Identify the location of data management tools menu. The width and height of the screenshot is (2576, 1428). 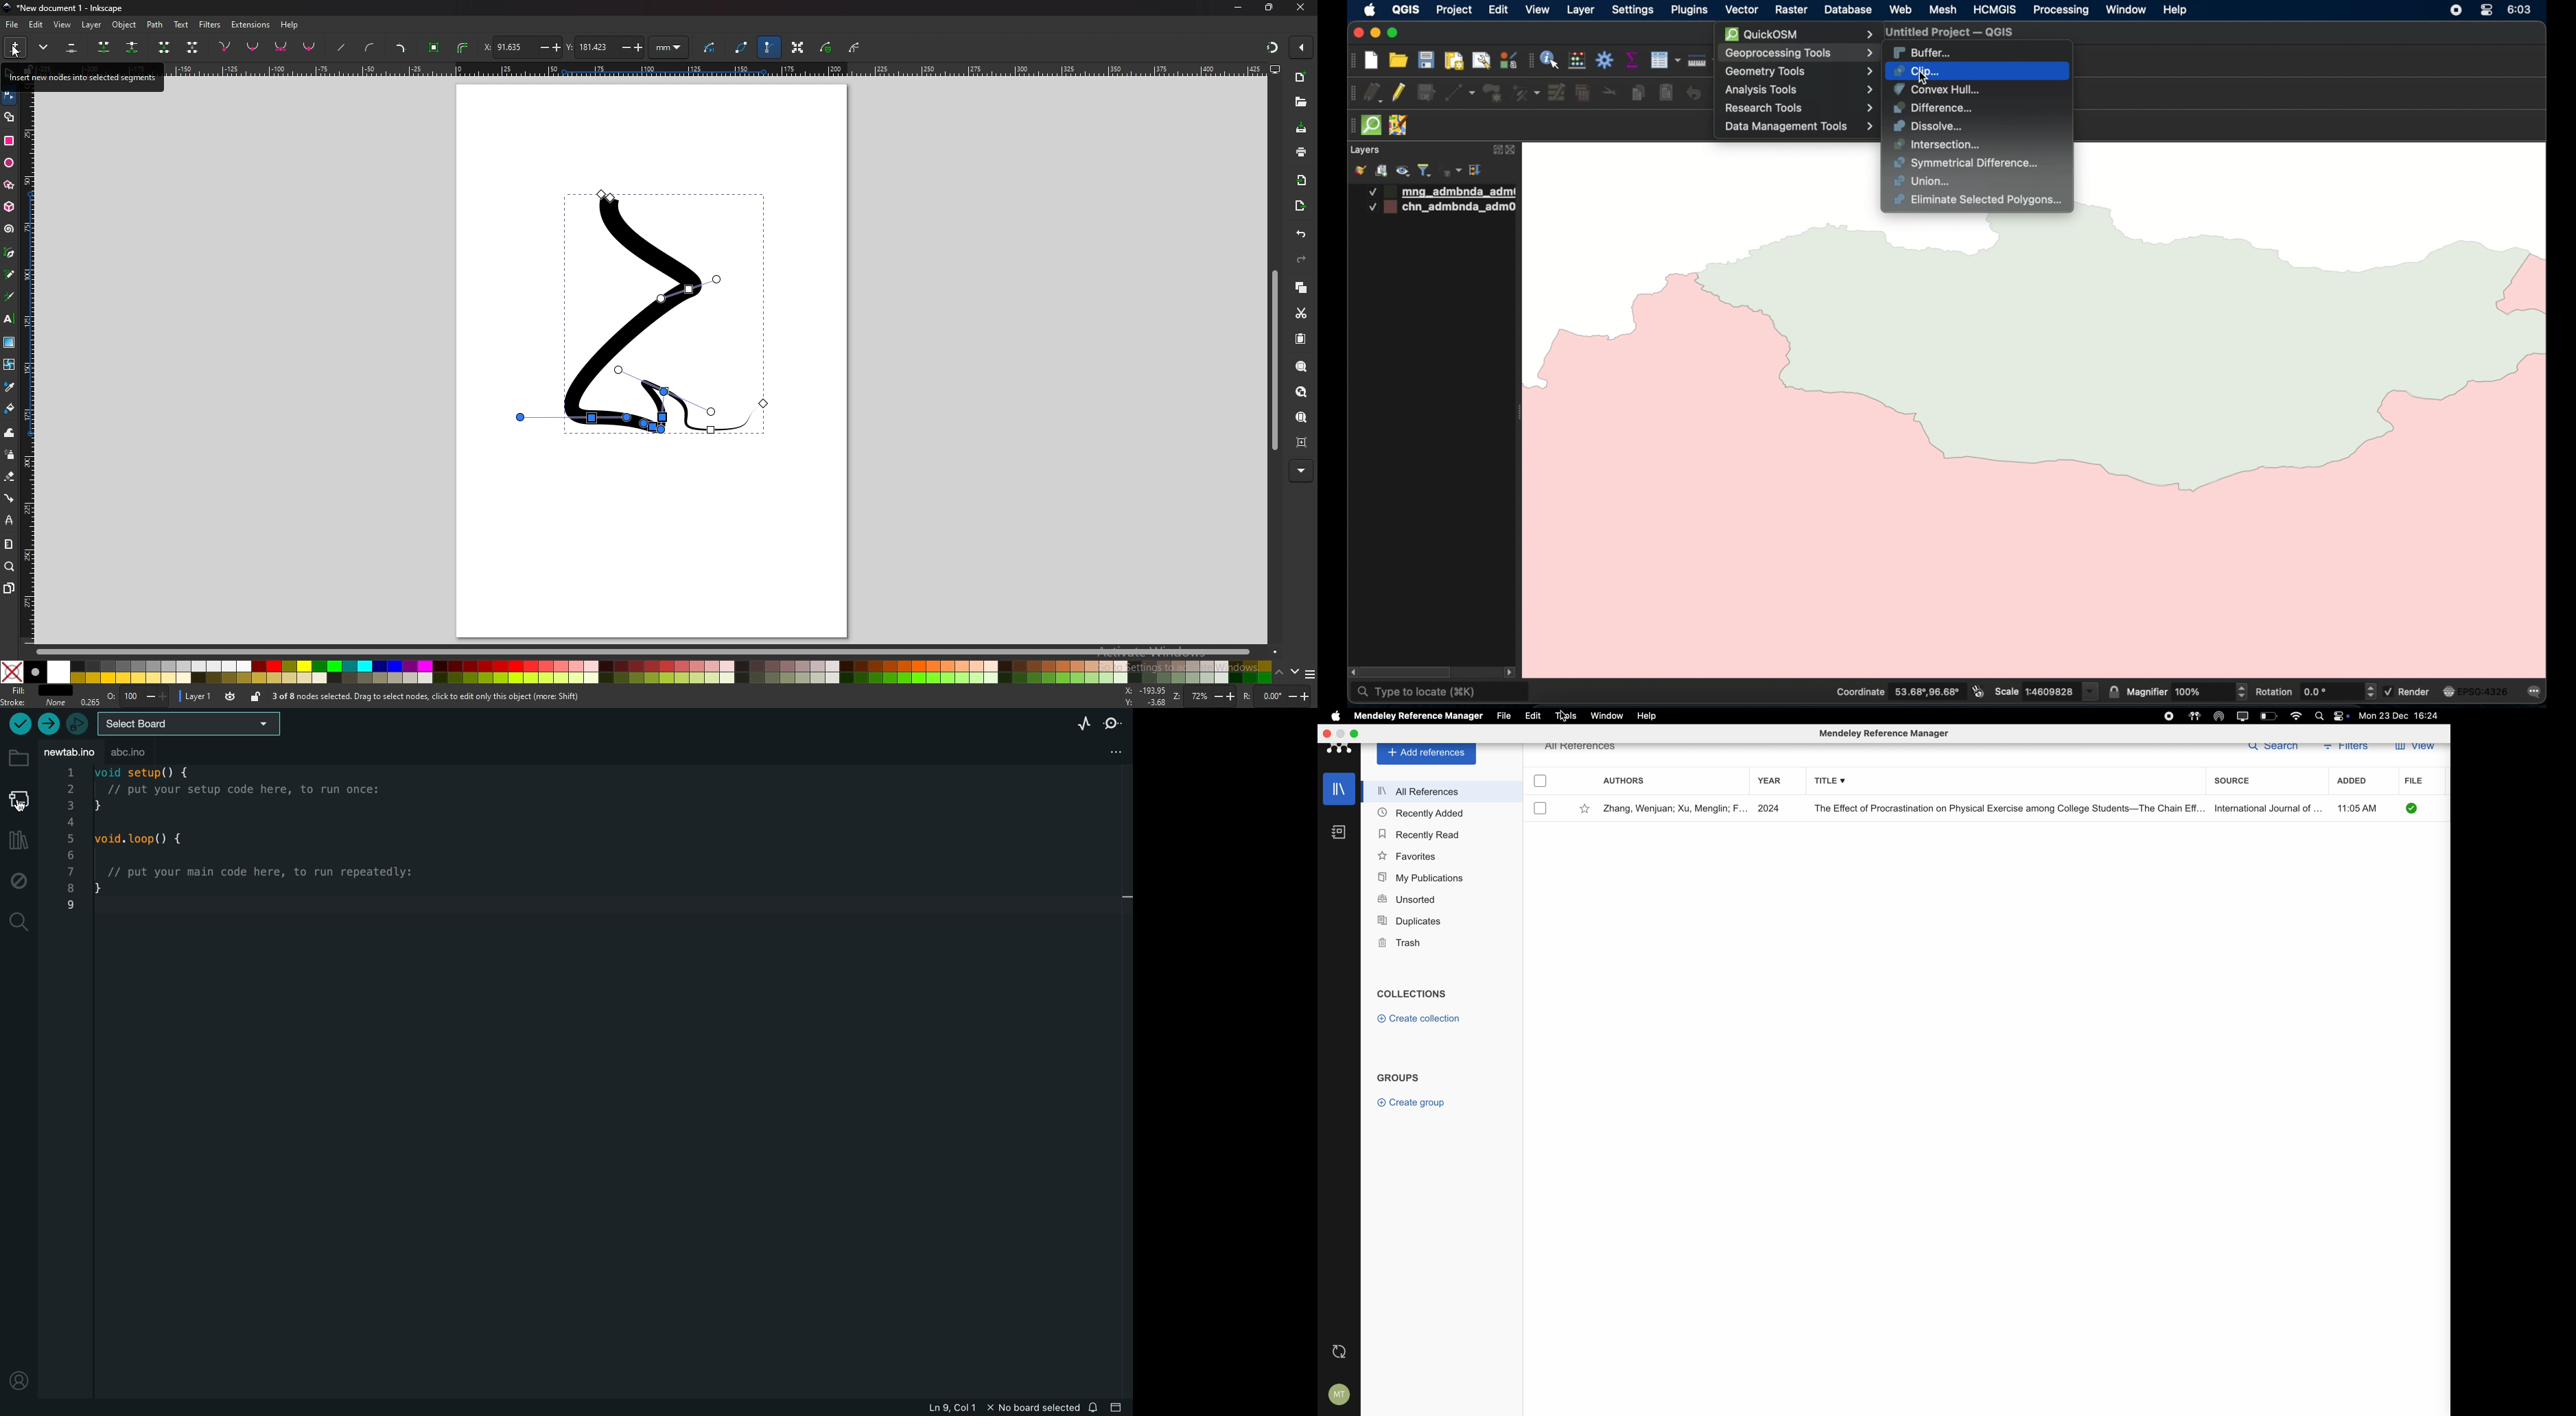
(1799, 126).